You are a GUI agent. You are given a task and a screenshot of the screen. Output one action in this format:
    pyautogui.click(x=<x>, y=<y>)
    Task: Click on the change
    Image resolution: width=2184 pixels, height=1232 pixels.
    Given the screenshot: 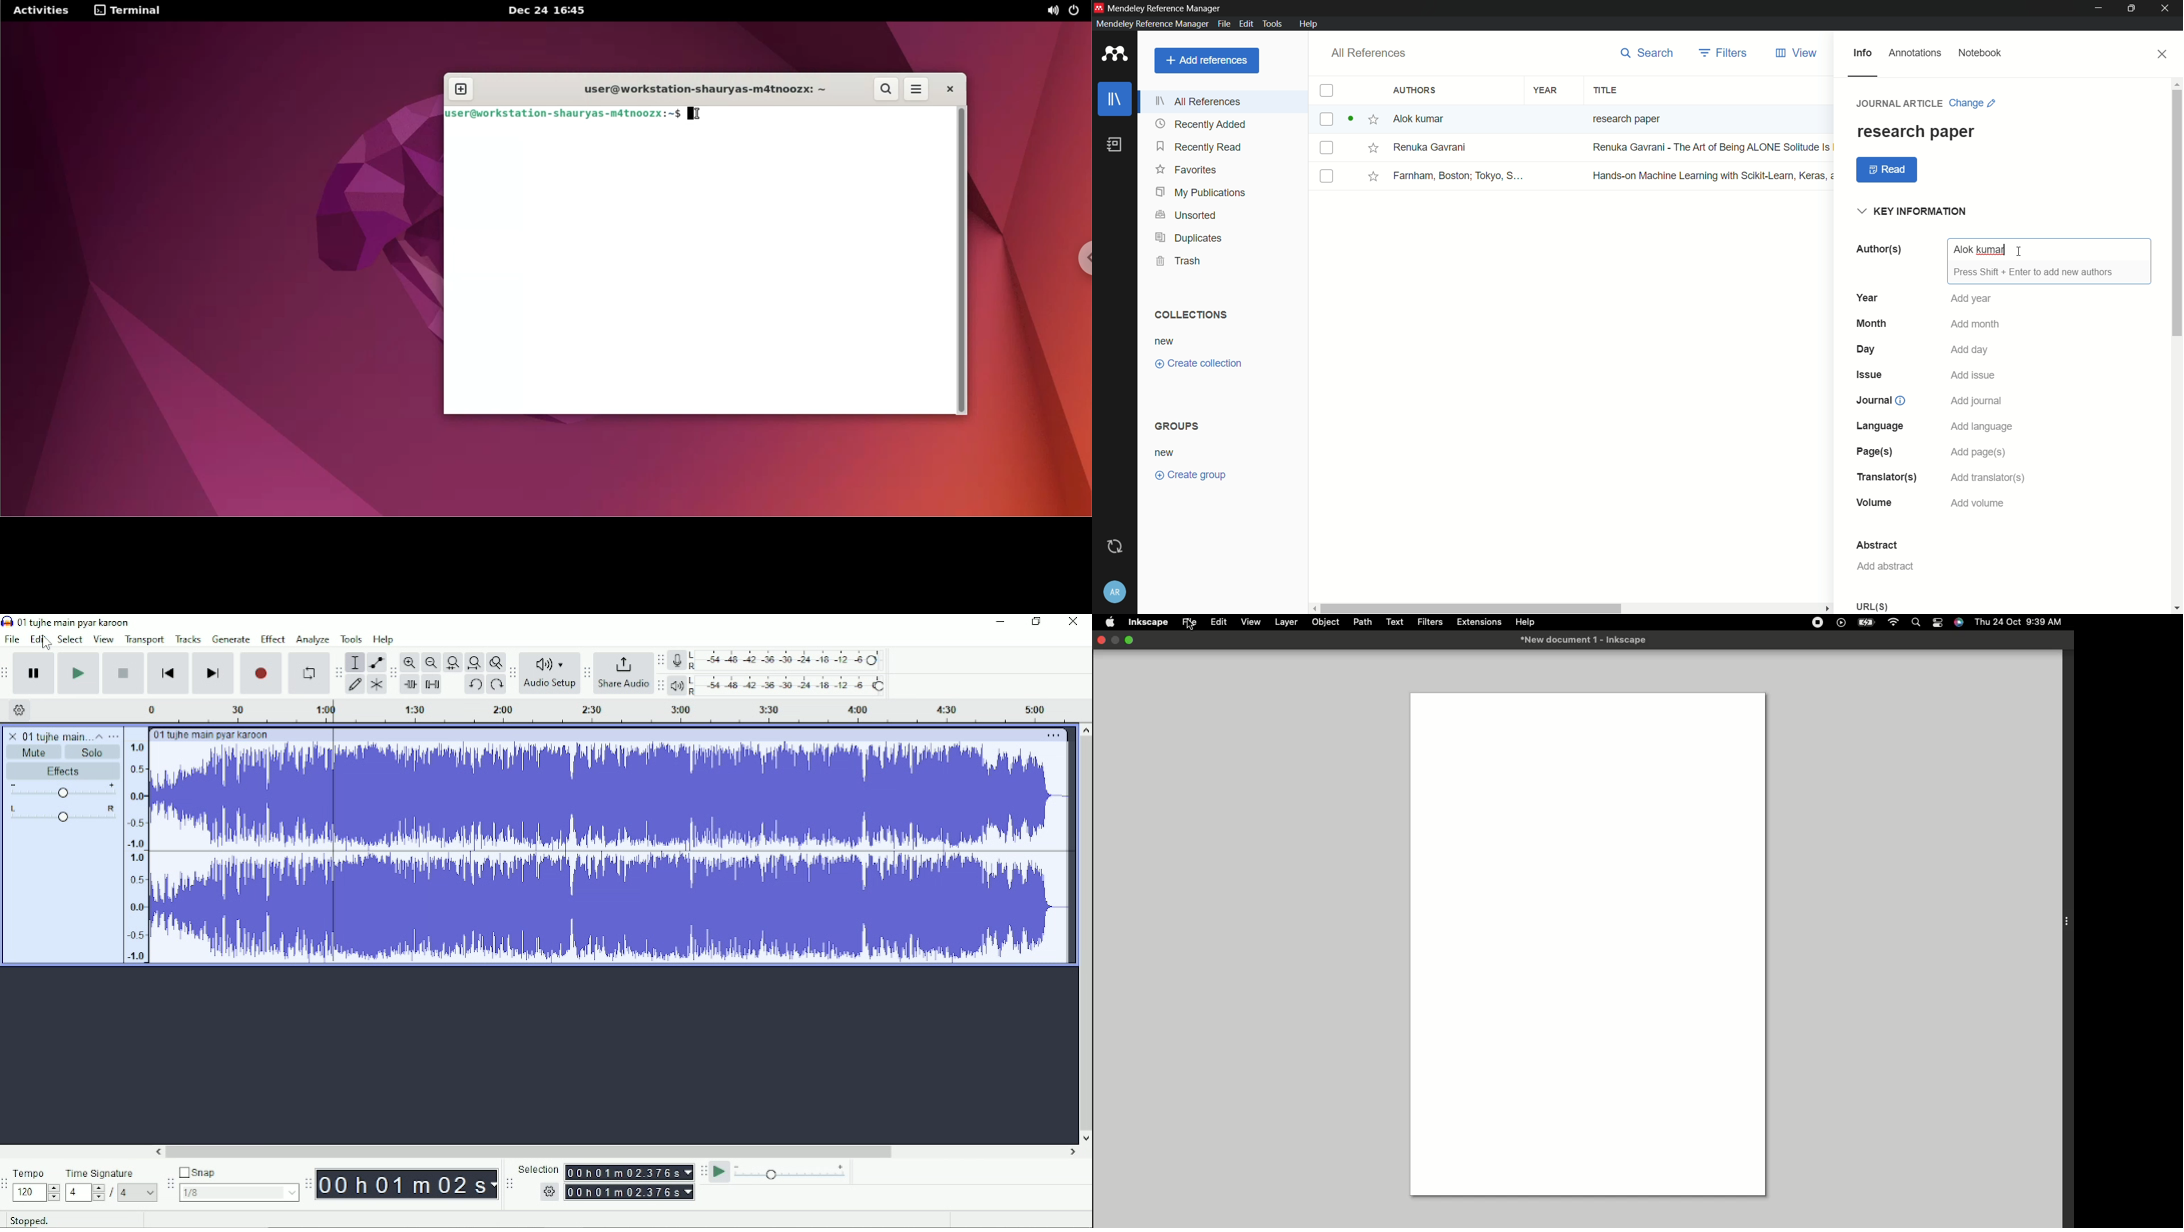 What is the action you would take?
    pyautogui.click(x=1973, y=103)
    